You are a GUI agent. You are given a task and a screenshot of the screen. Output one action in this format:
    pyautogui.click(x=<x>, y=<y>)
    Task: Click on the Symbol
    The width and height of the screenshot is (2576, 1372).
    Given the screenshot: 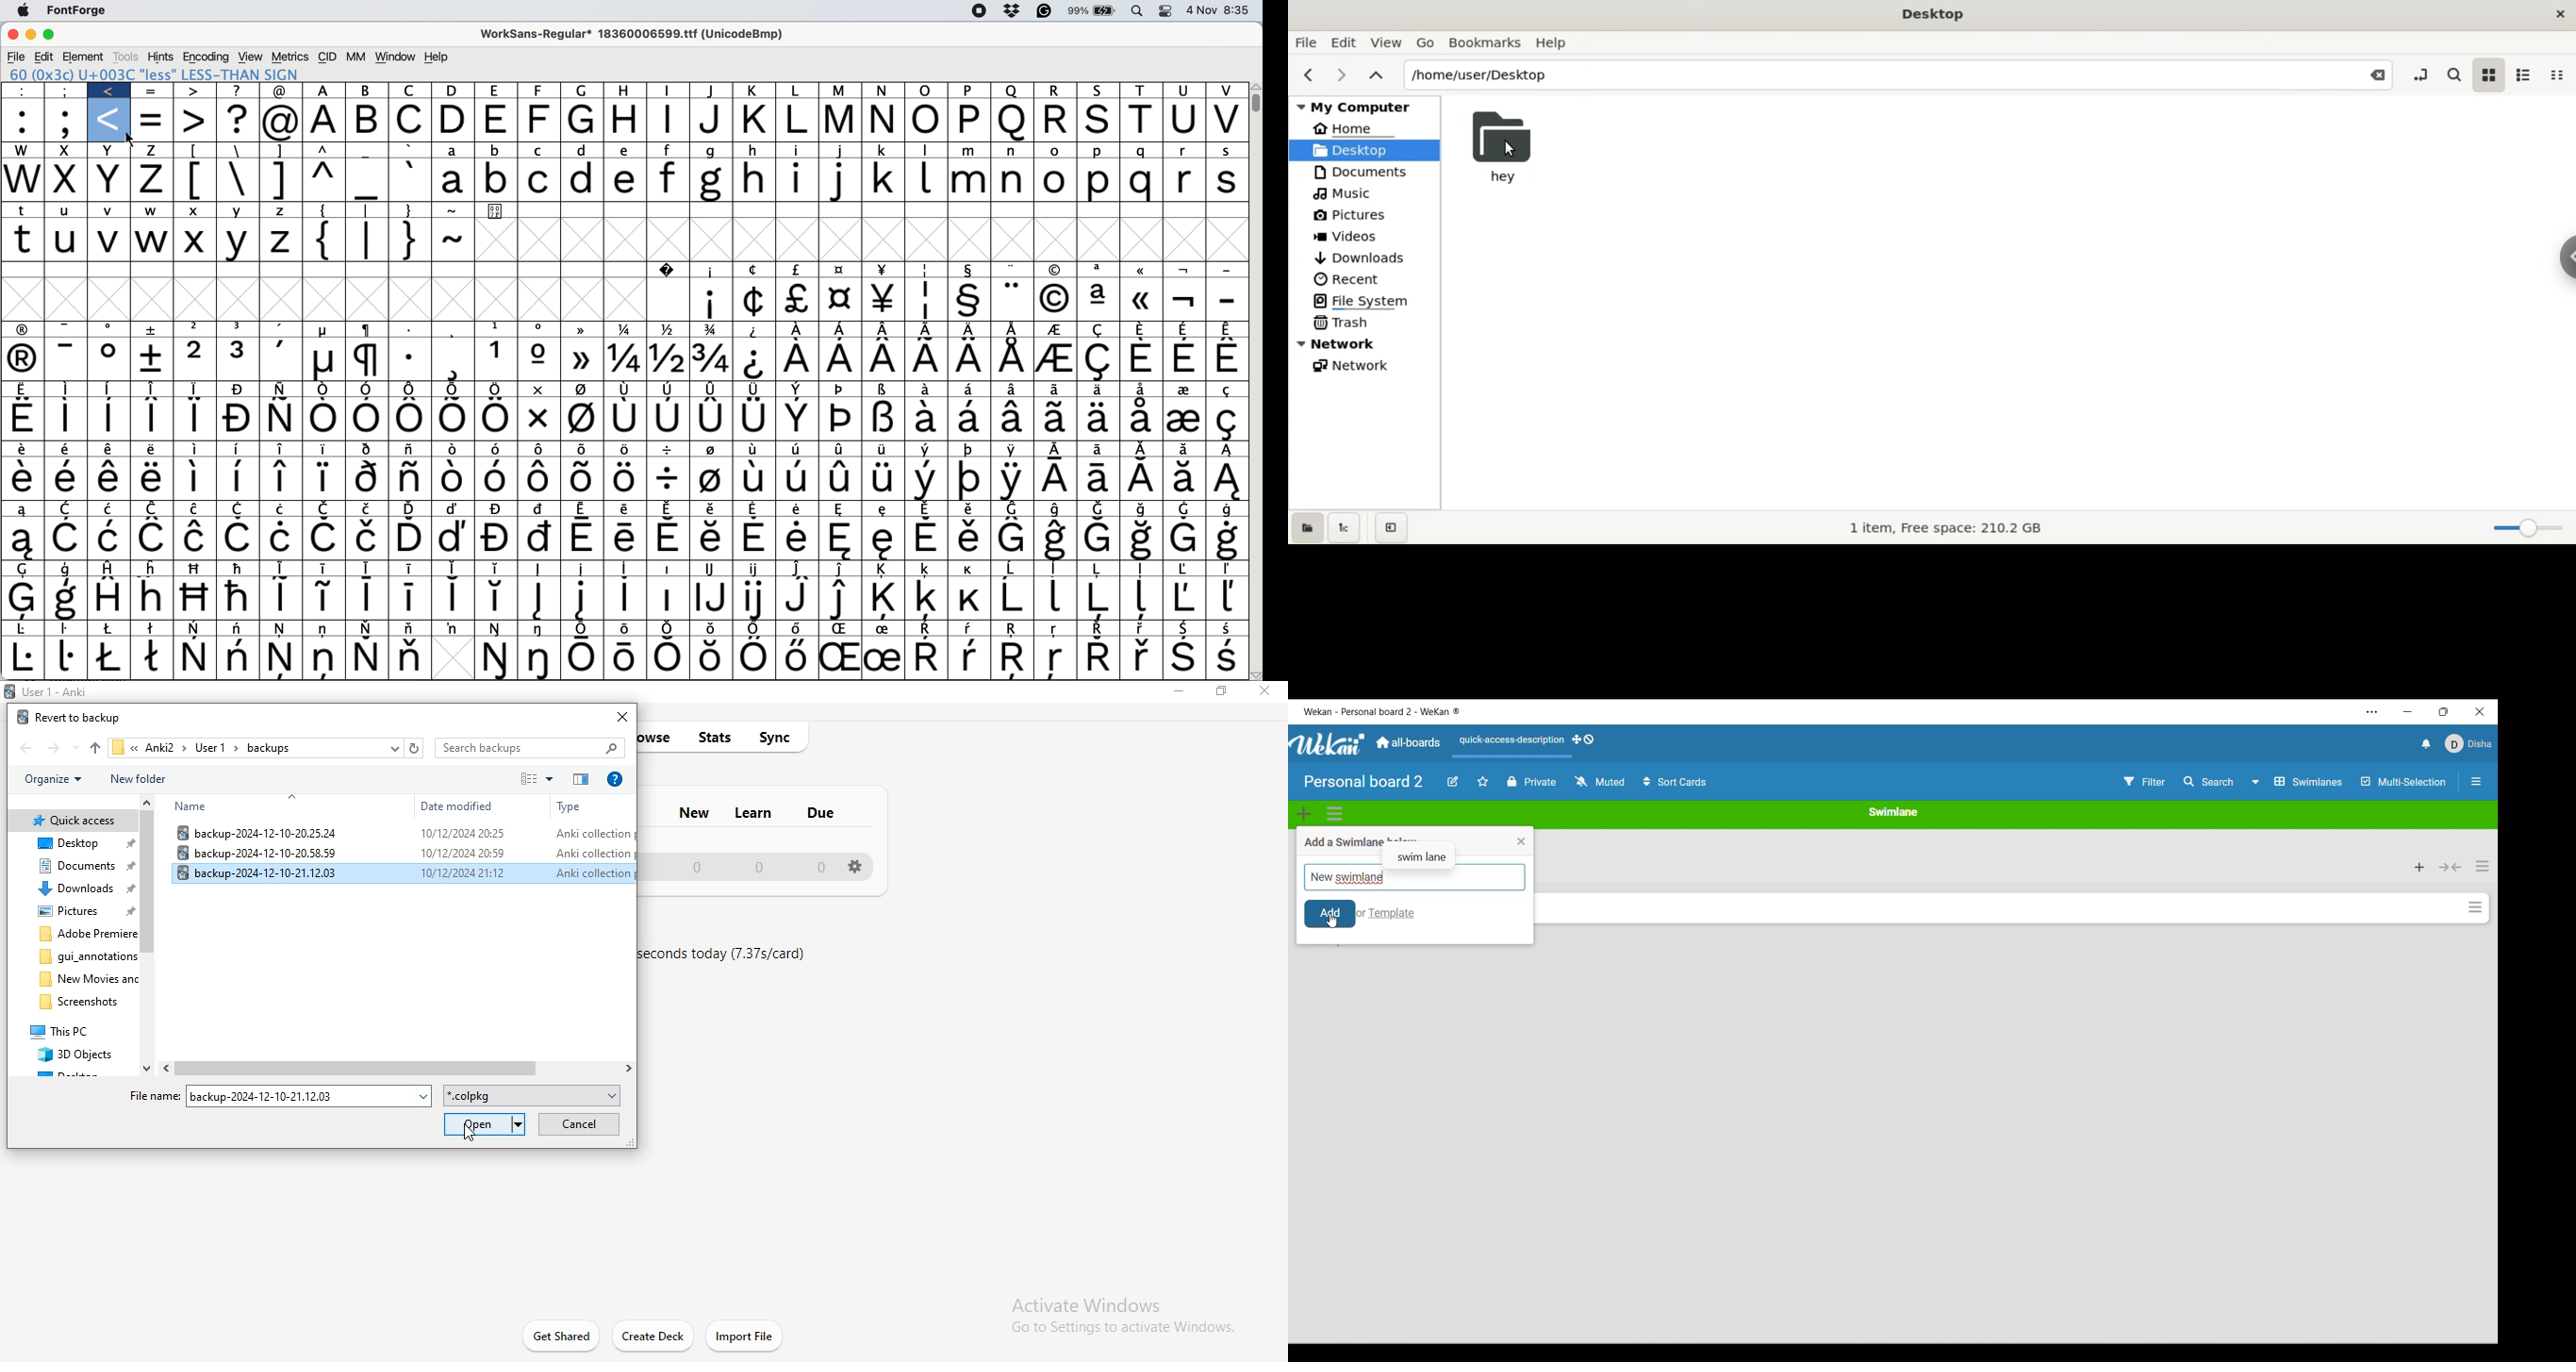 What is the action you would take?
    pyautogui.click(x=110, y=389)
    